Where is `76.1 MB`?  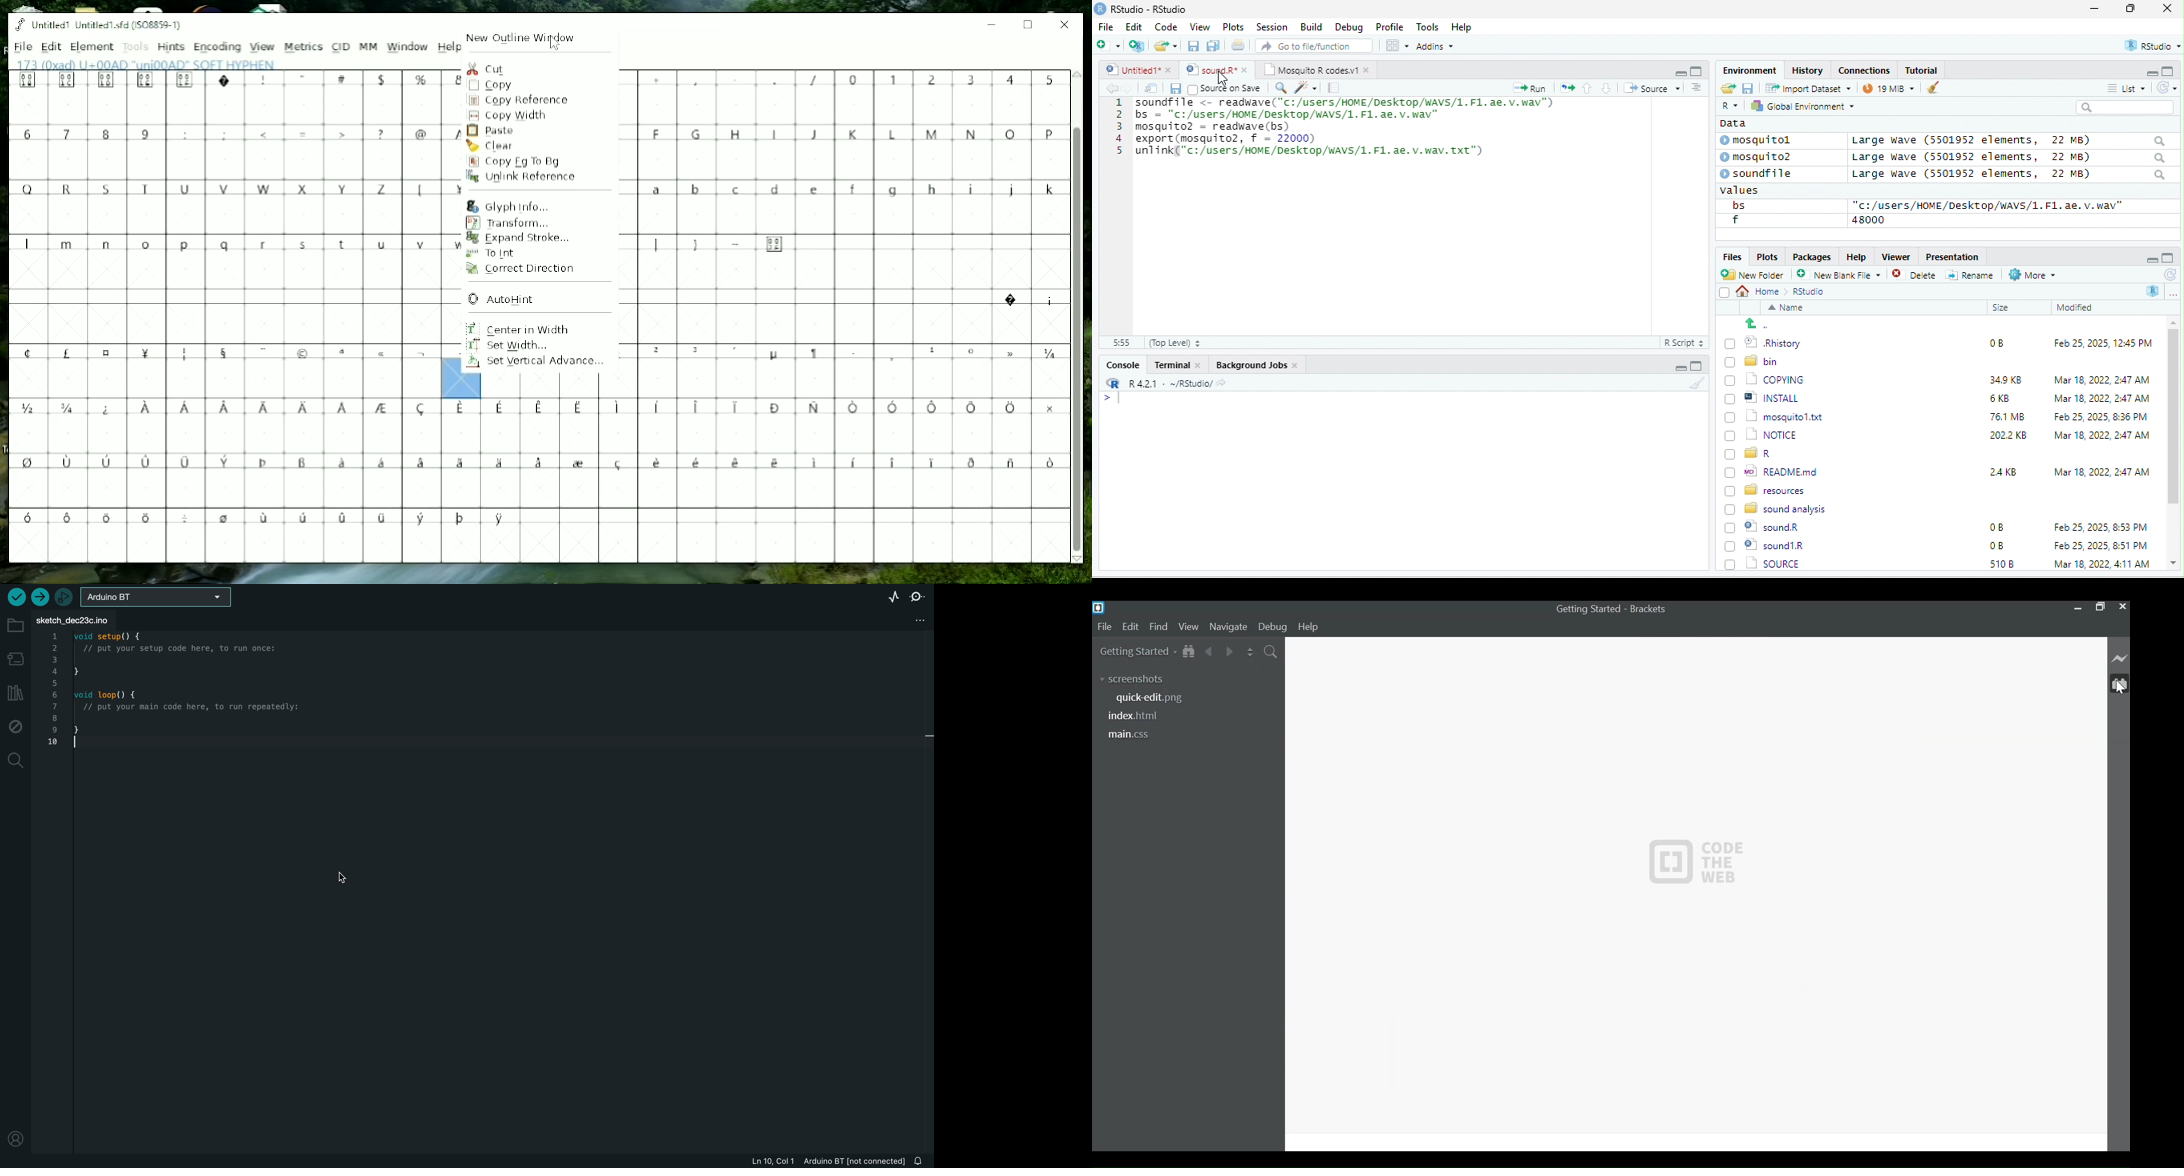 76.1 MB is located at coordinates (2007, 416).